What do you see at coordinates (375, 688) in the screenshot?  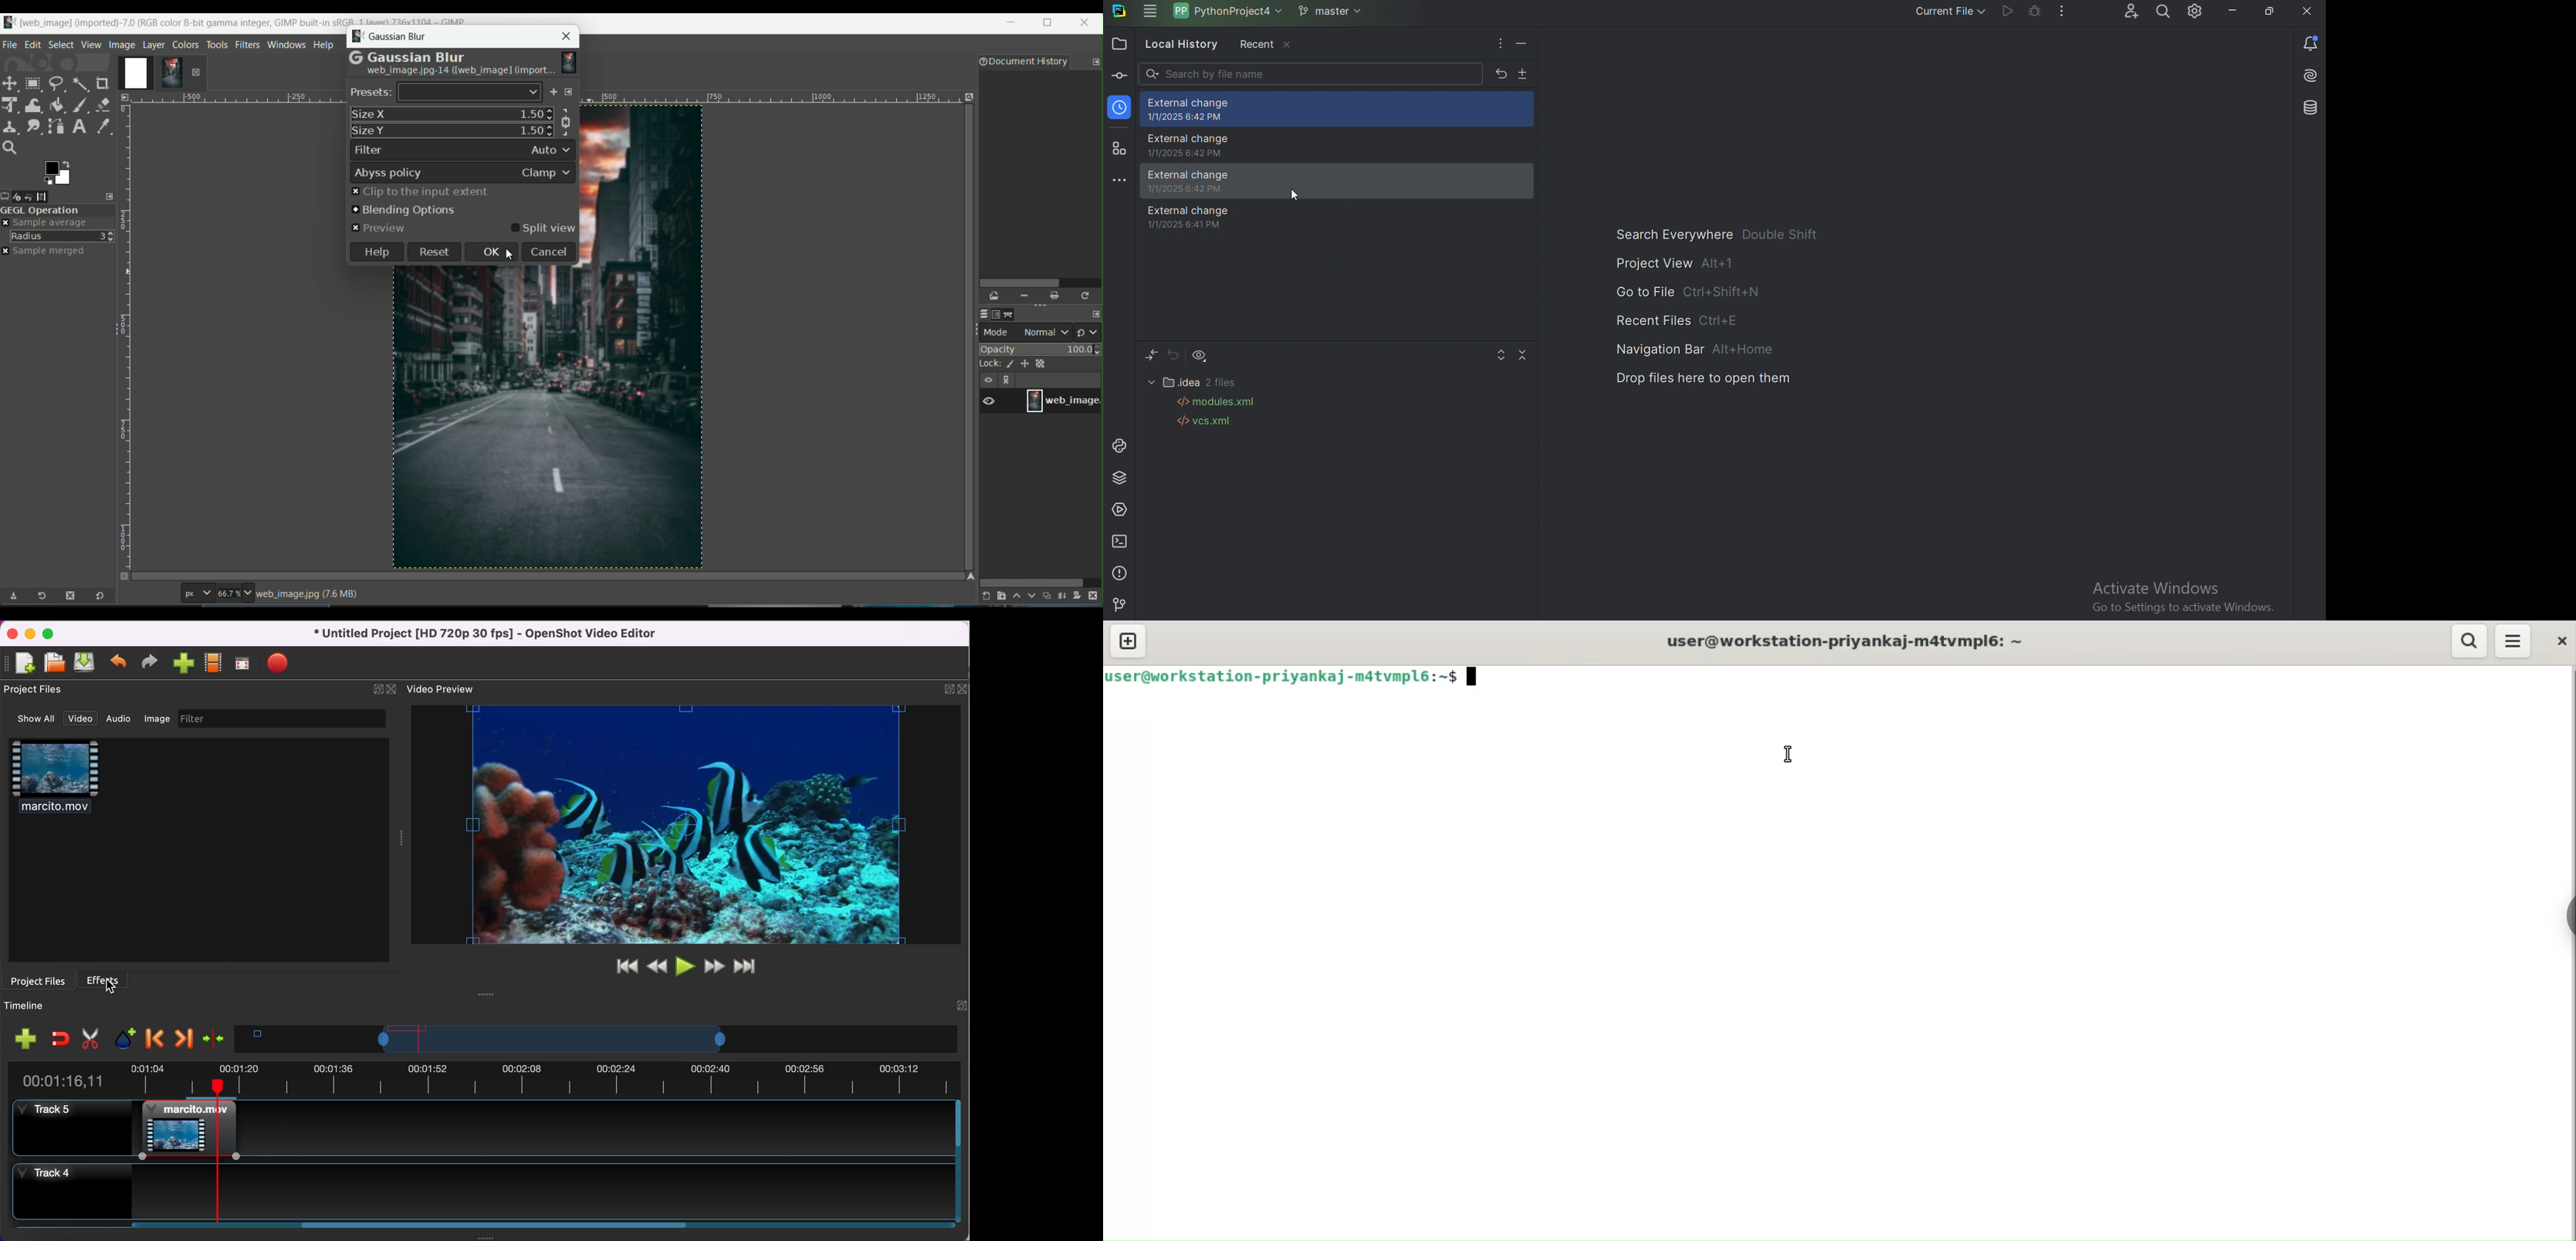 I see `expand/hide` at bounding box center [375, 688].